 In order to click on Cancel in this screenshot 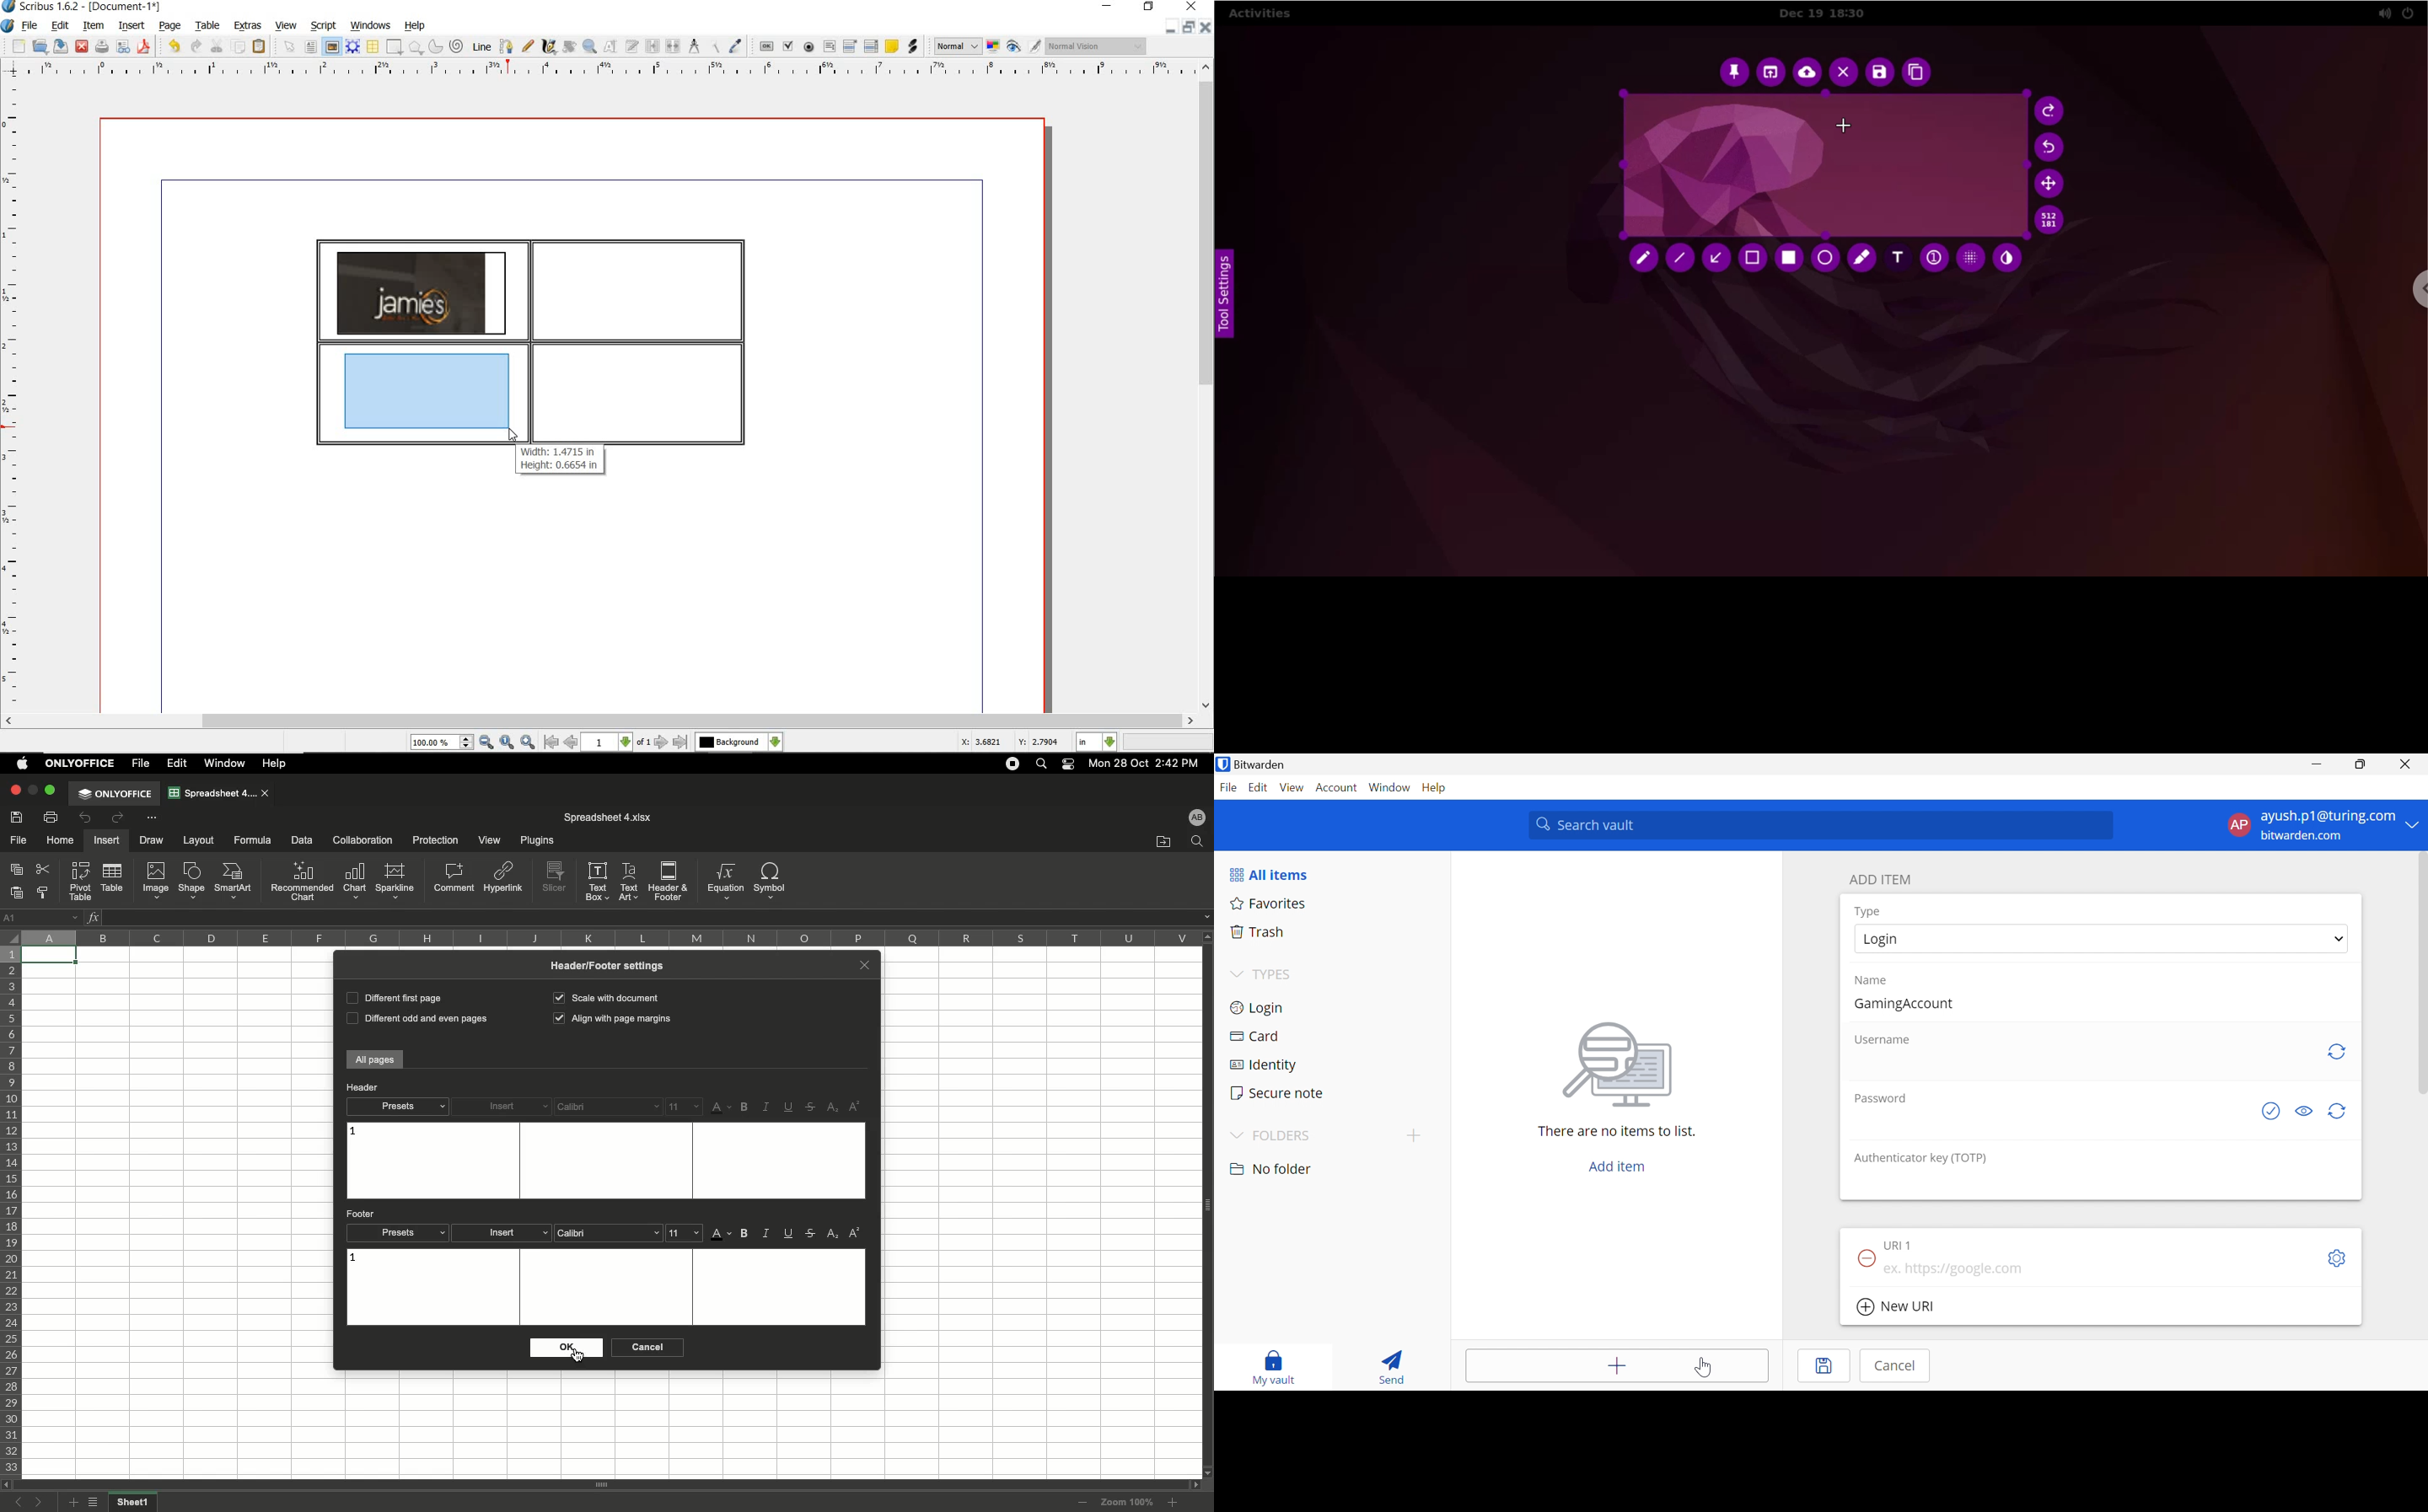, I will do `click(645, 1348)`.